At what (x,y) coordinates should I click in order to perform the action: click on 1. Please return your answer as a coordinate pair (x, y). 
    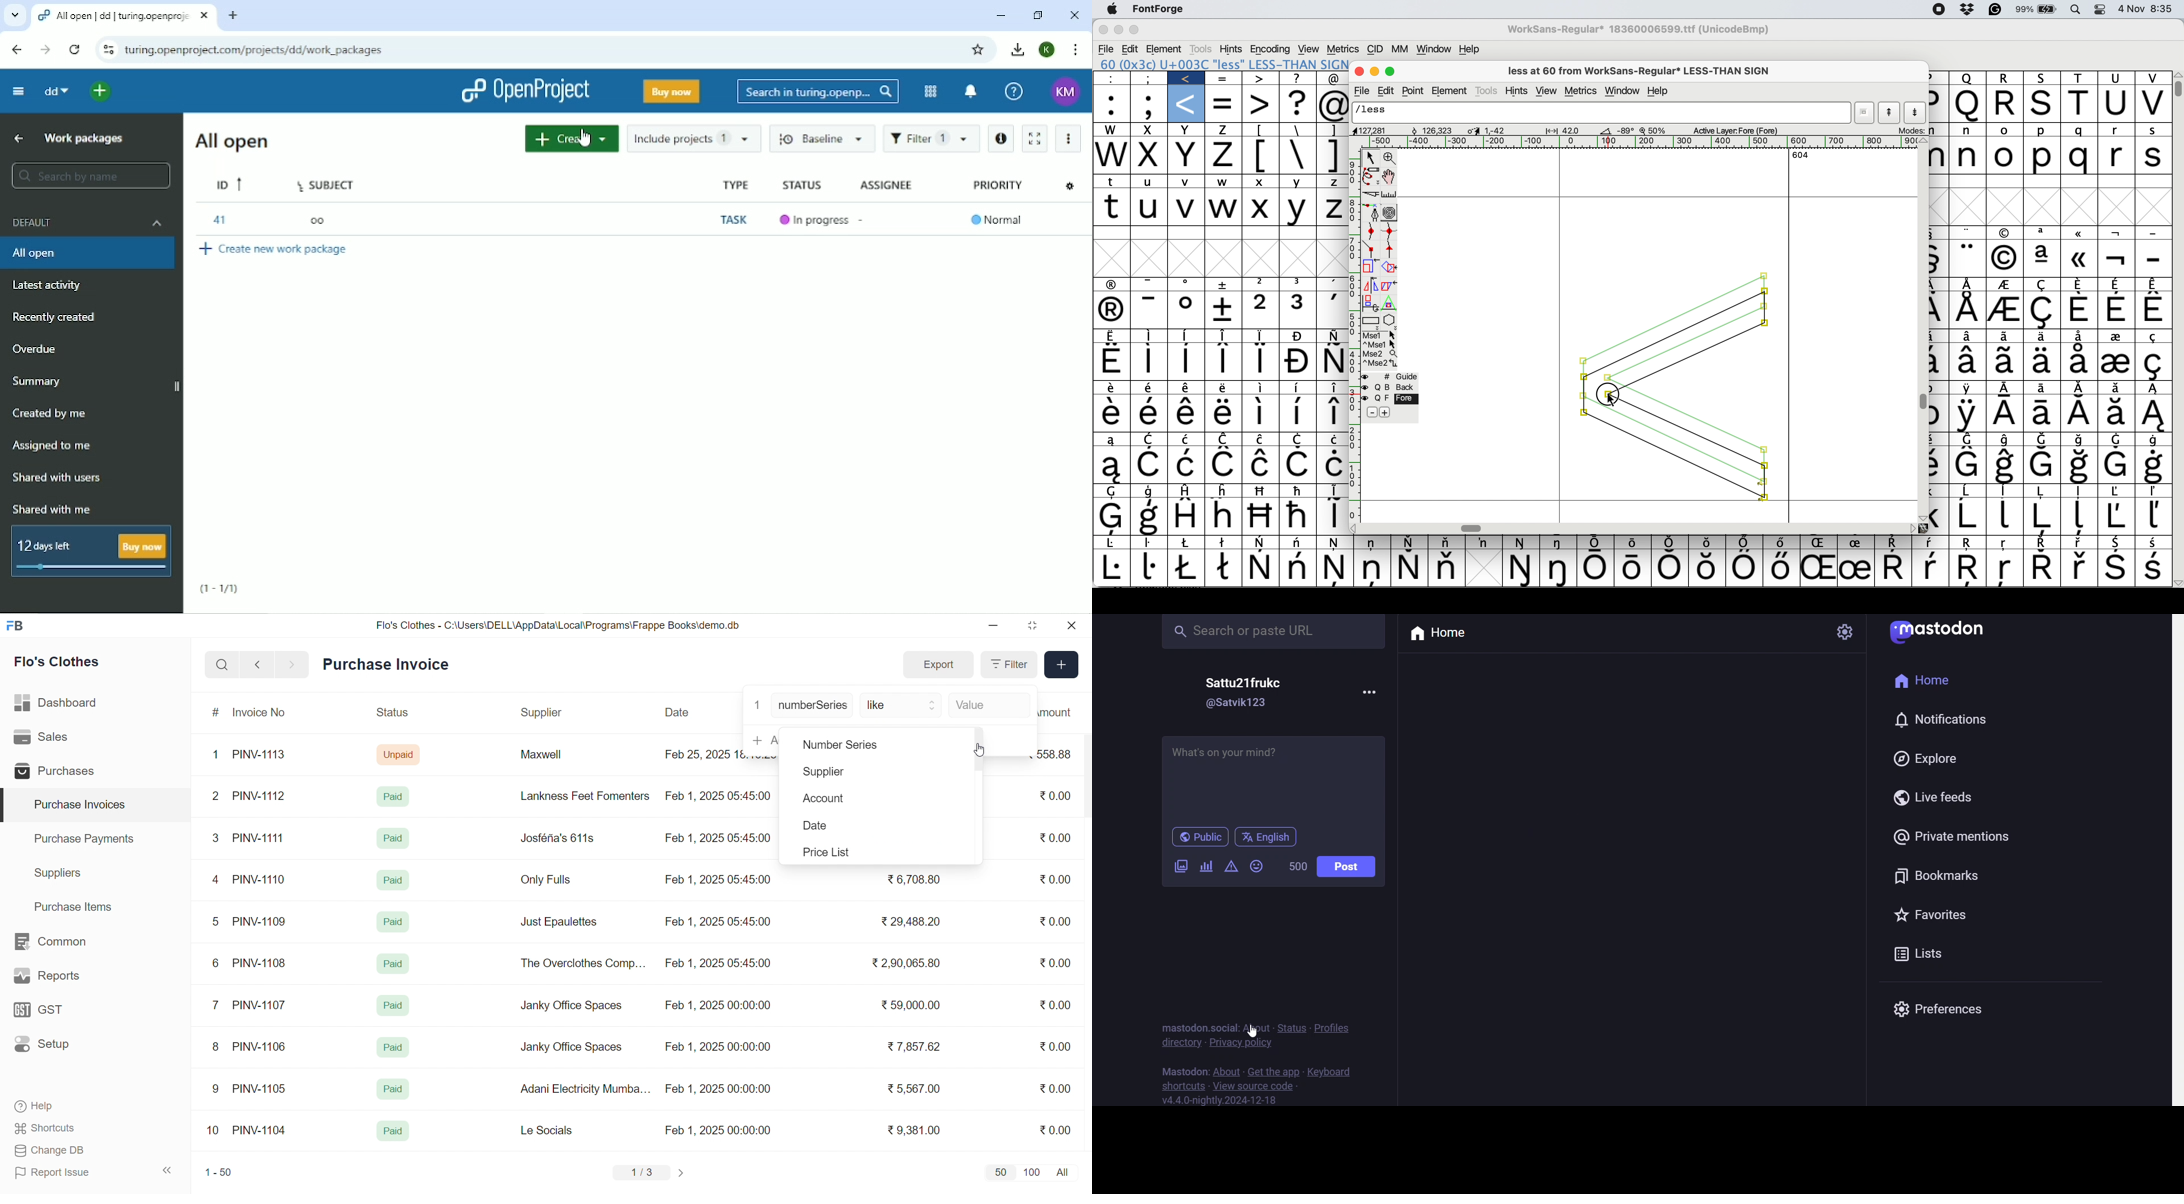
    Looking at the image, I should click on (757, 704).